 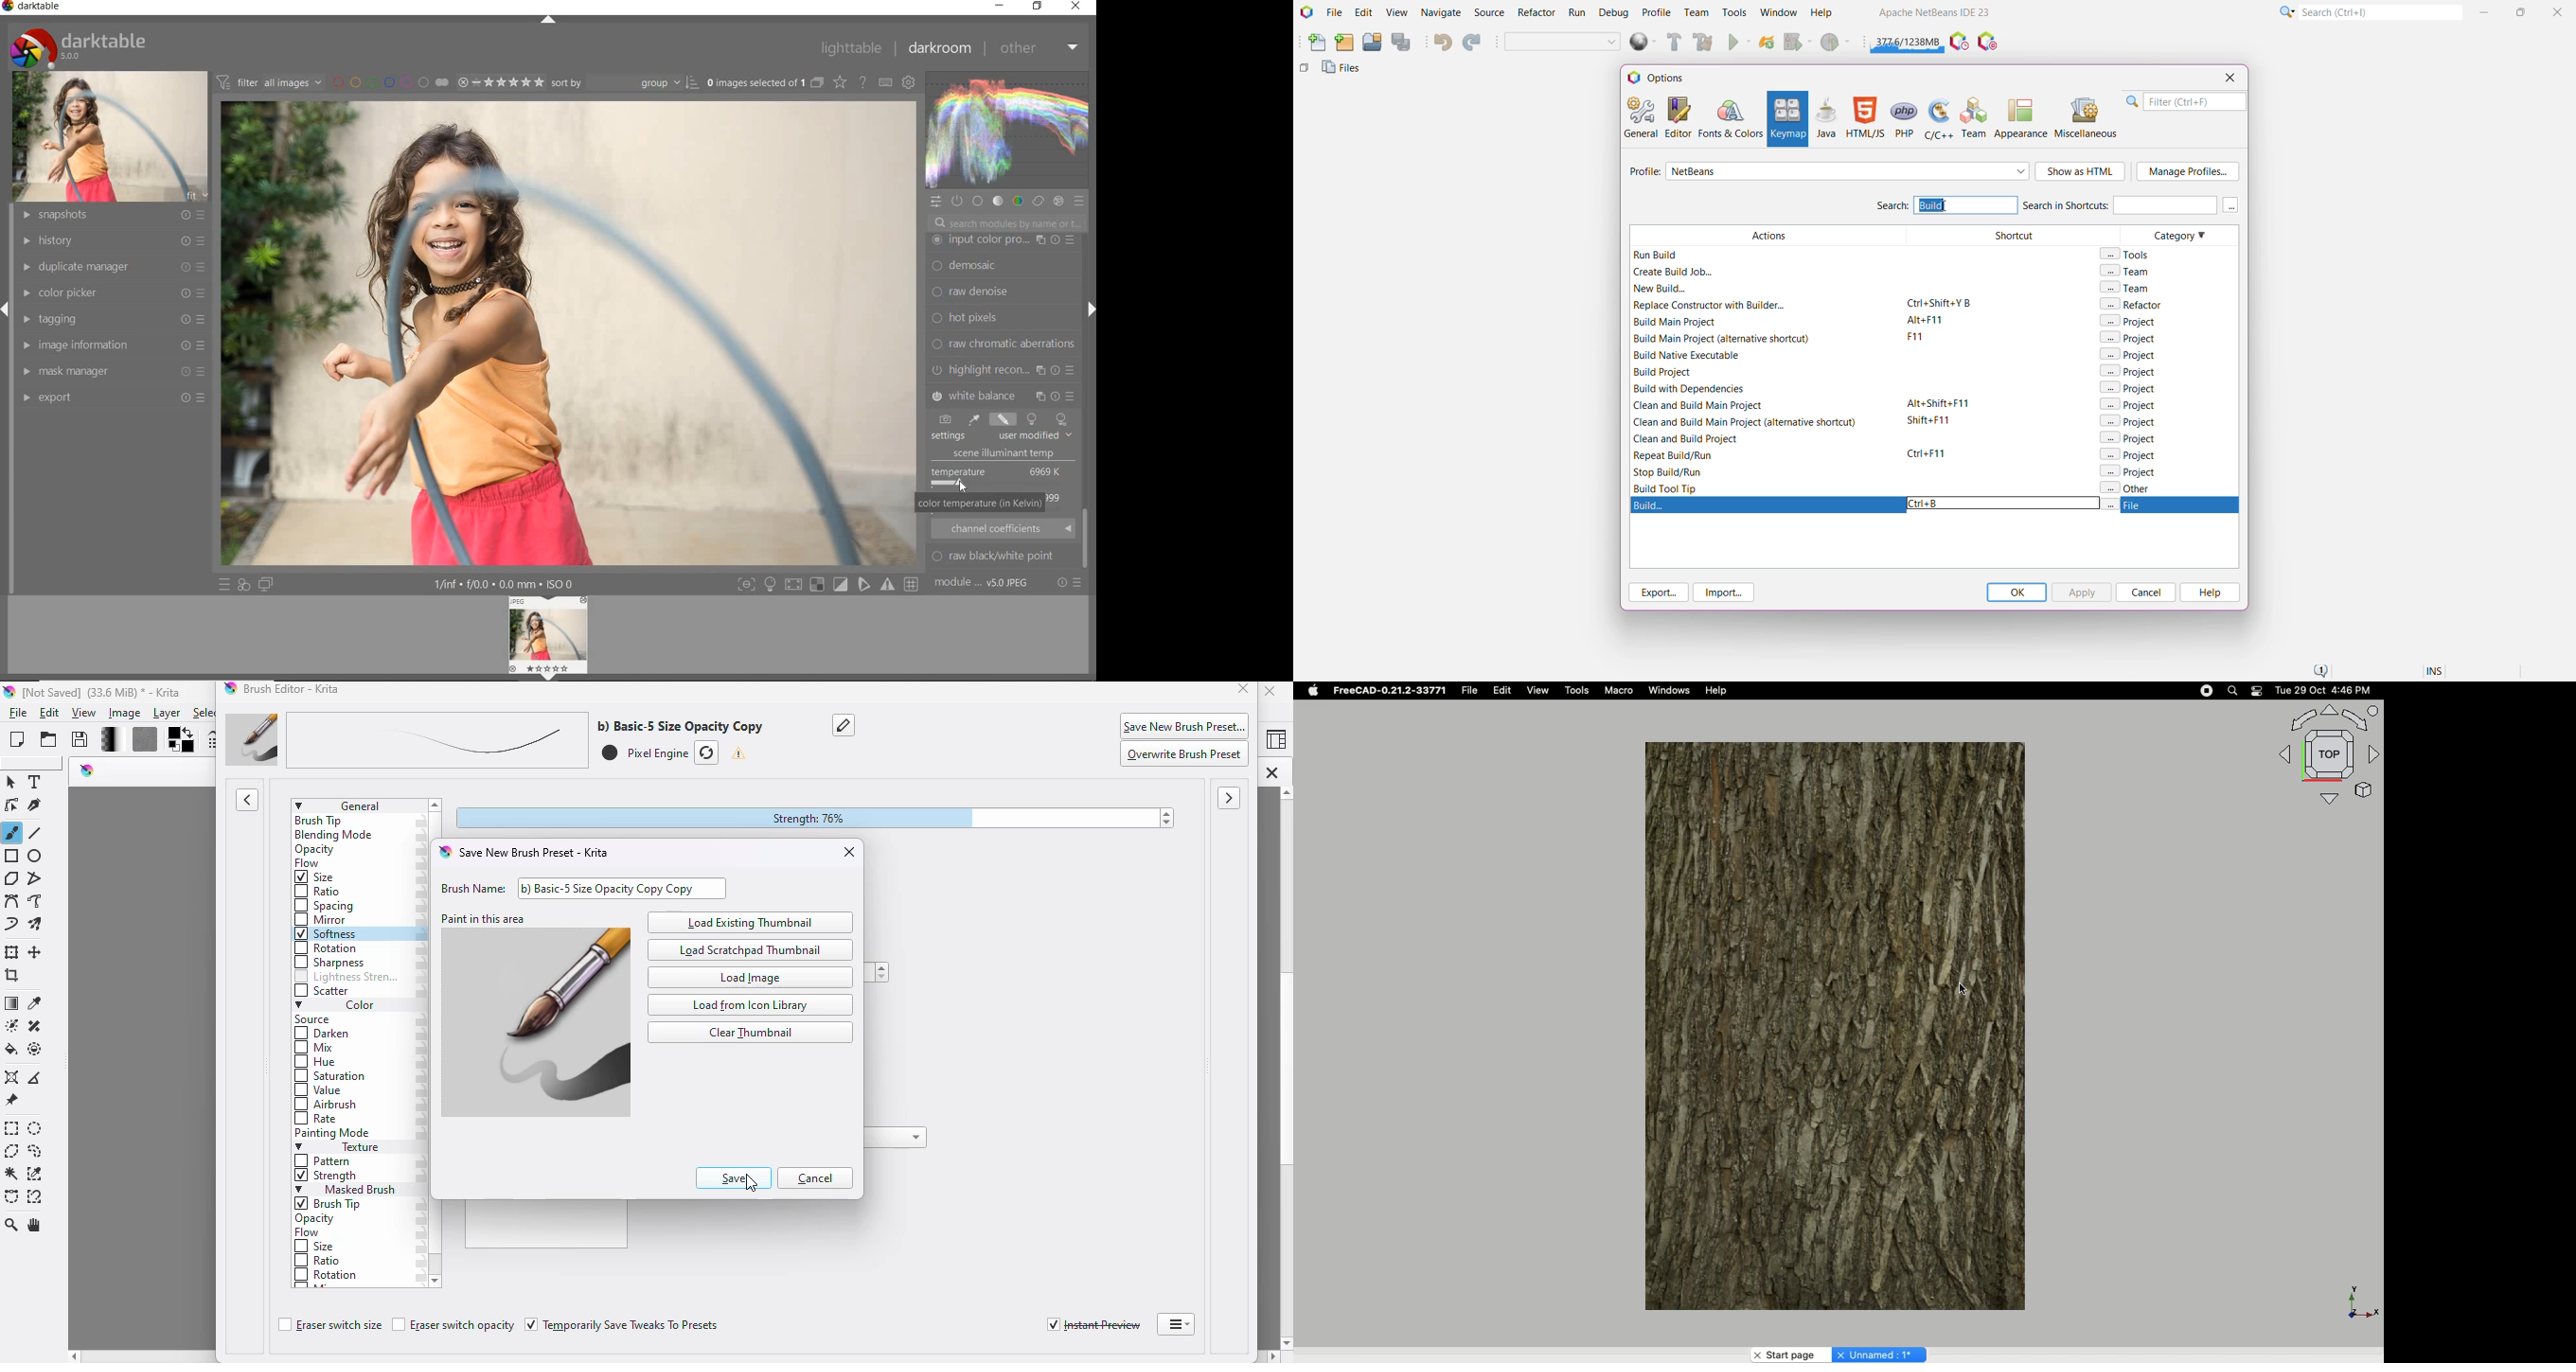 What do you see at coordinates (500, 81) in the screenshot?
I see `selected image range rating` at bounding box center [500, 81].